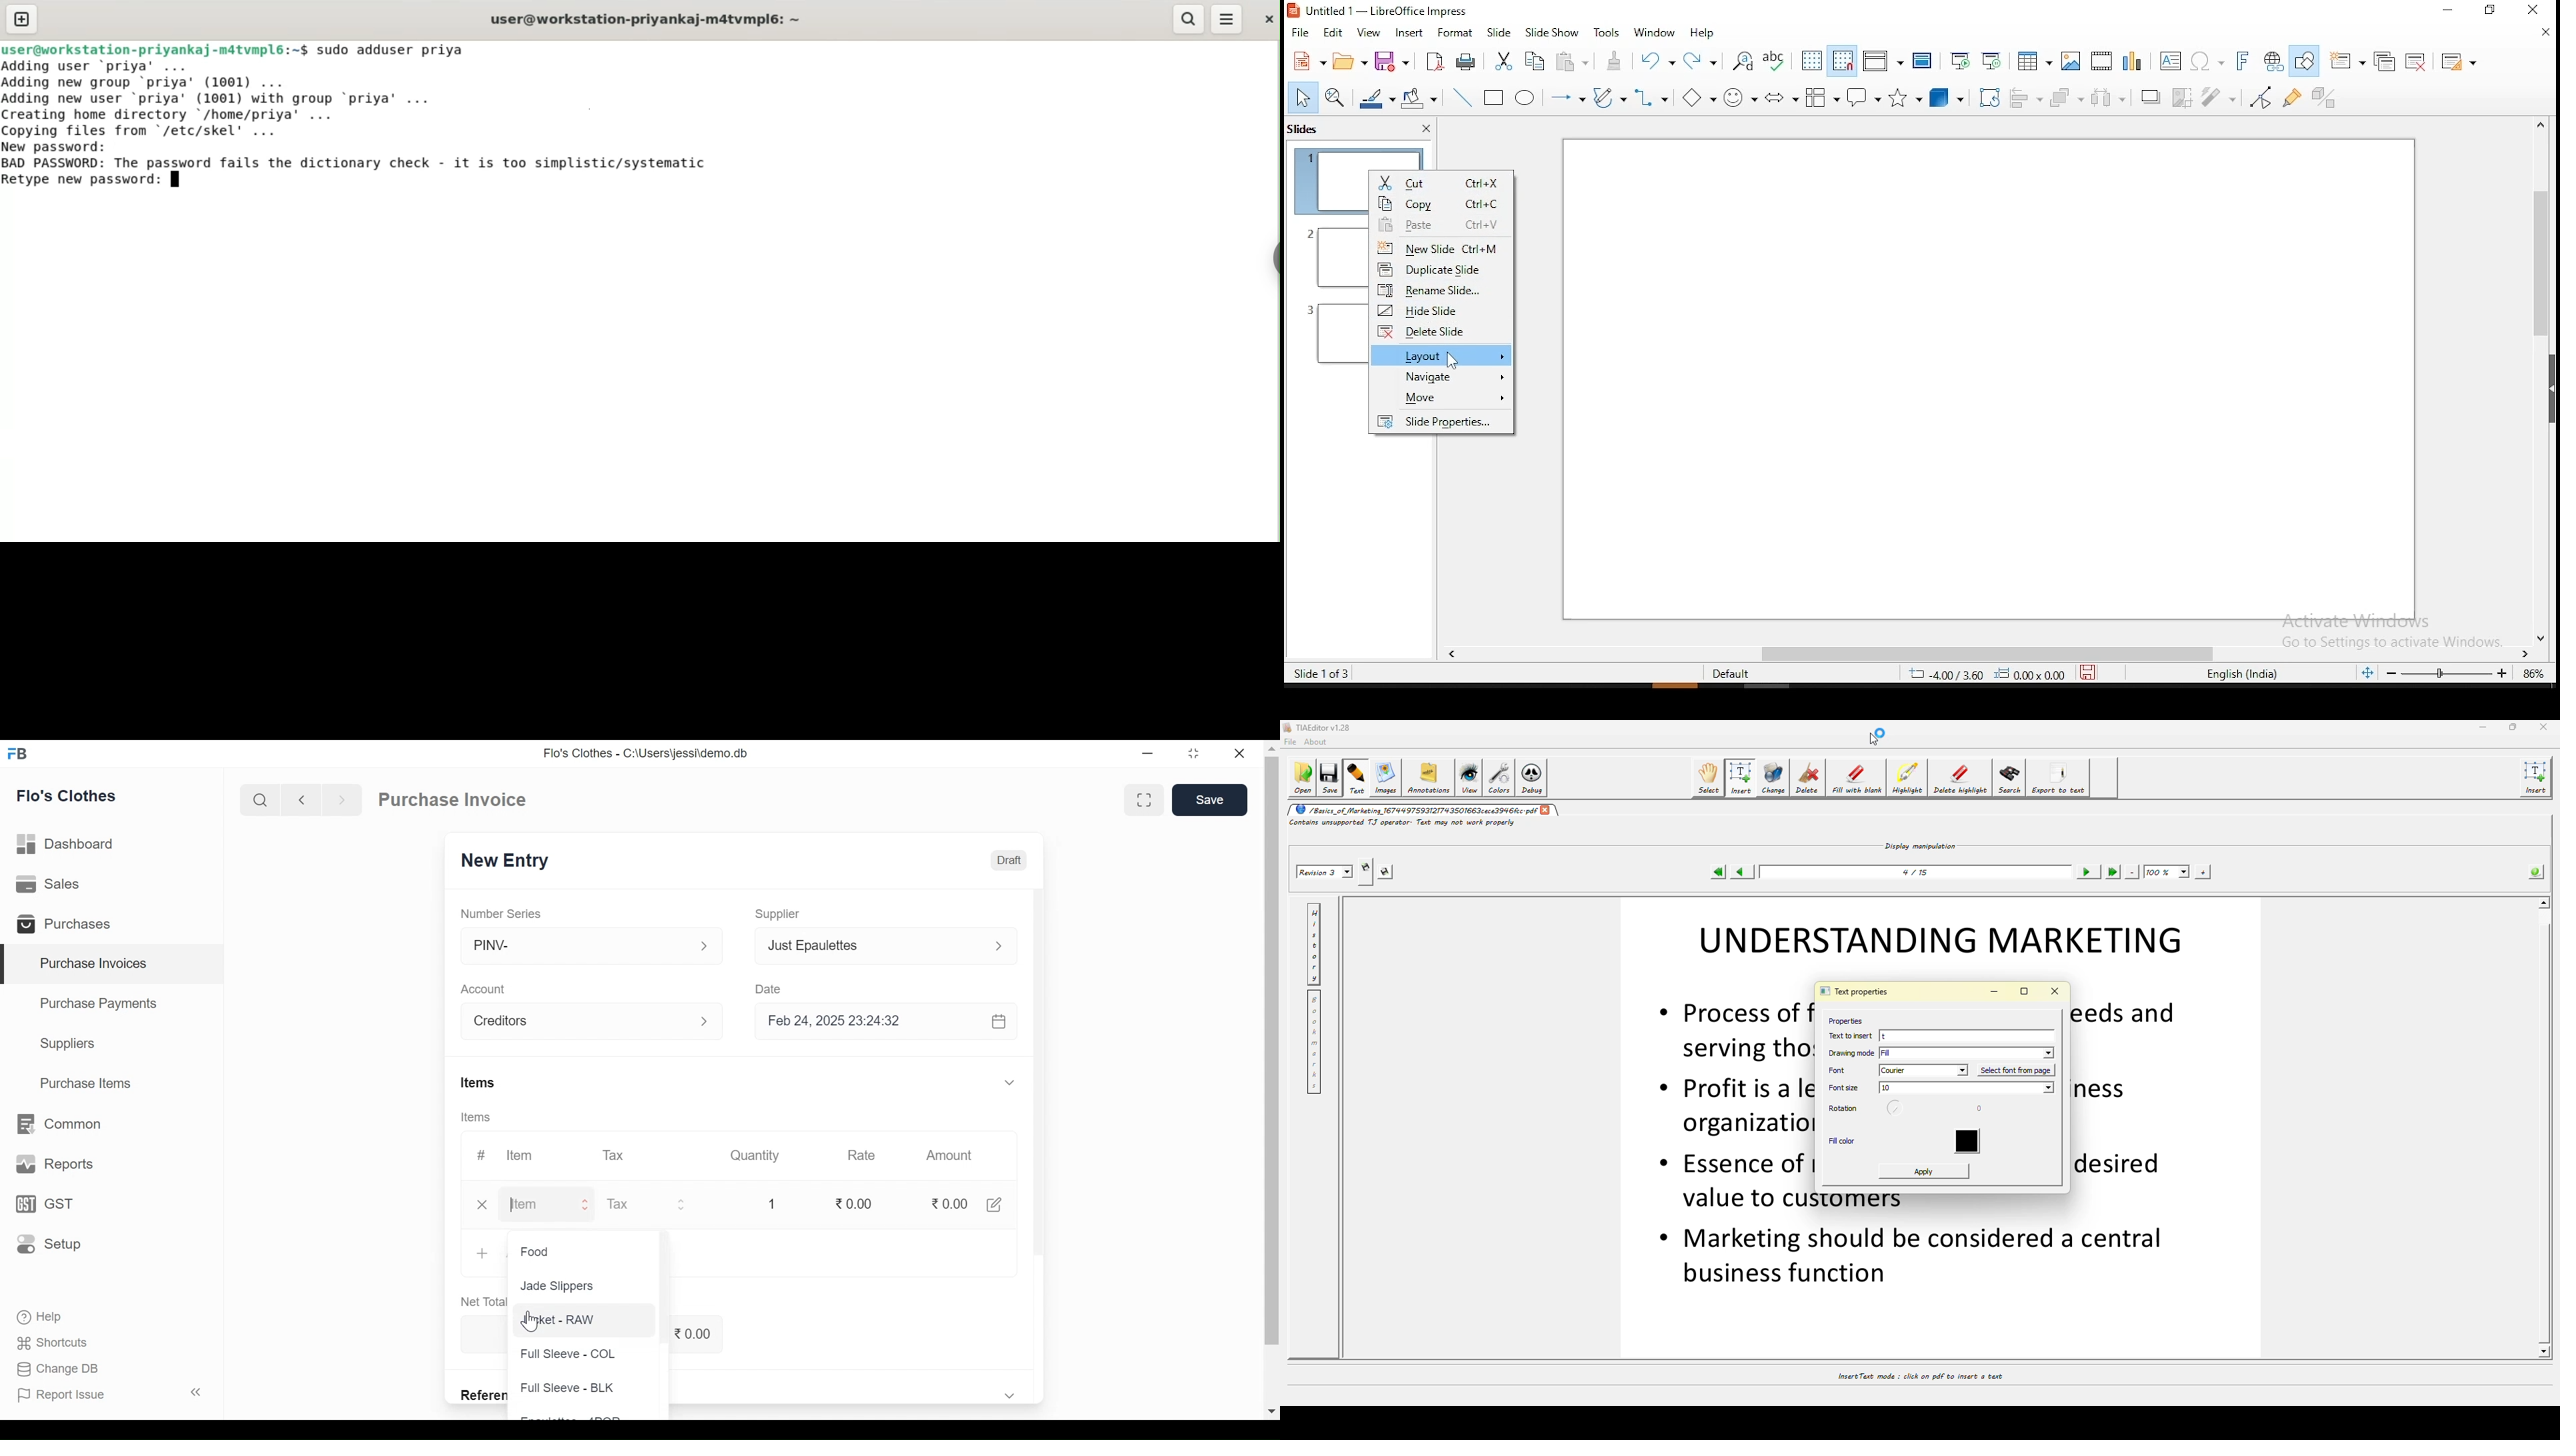 Image resolution: width=2576 pixels, height=1456 pixels. Describe the element at coordinates (1272, 1051) in the screenshot. I see `Vertical Scroll bar` at that location.